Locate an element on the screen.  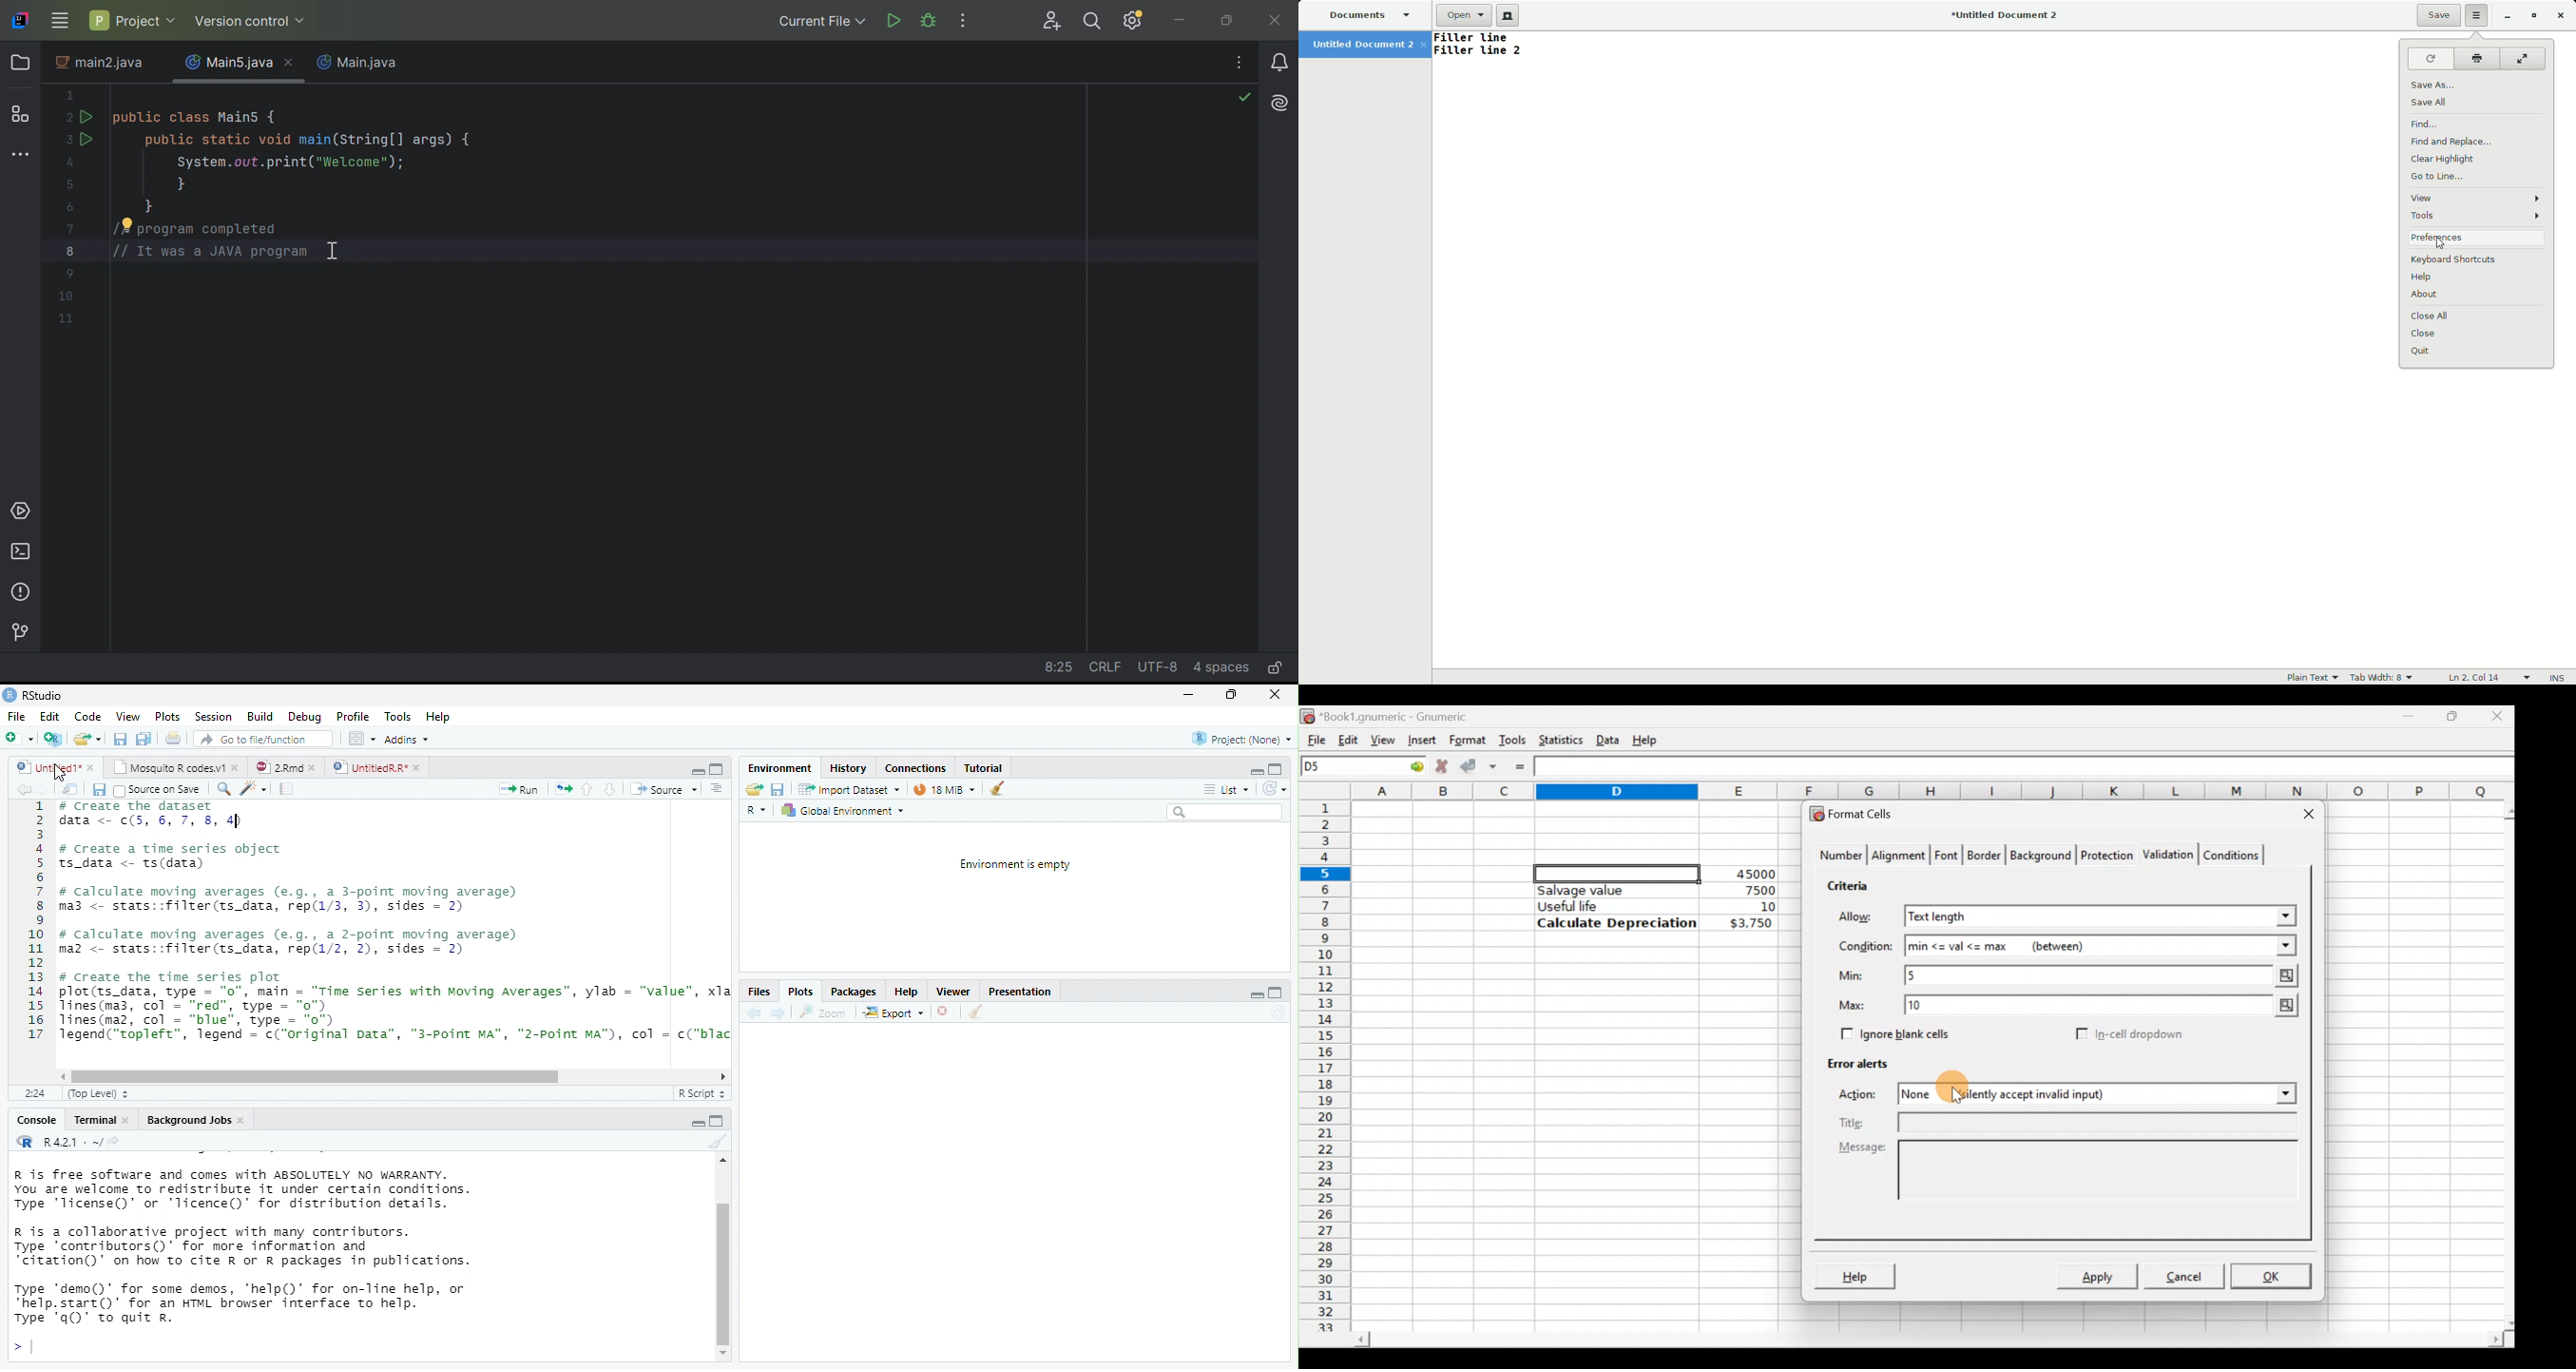
re-run the previous code is located at coordinates (564, 789).